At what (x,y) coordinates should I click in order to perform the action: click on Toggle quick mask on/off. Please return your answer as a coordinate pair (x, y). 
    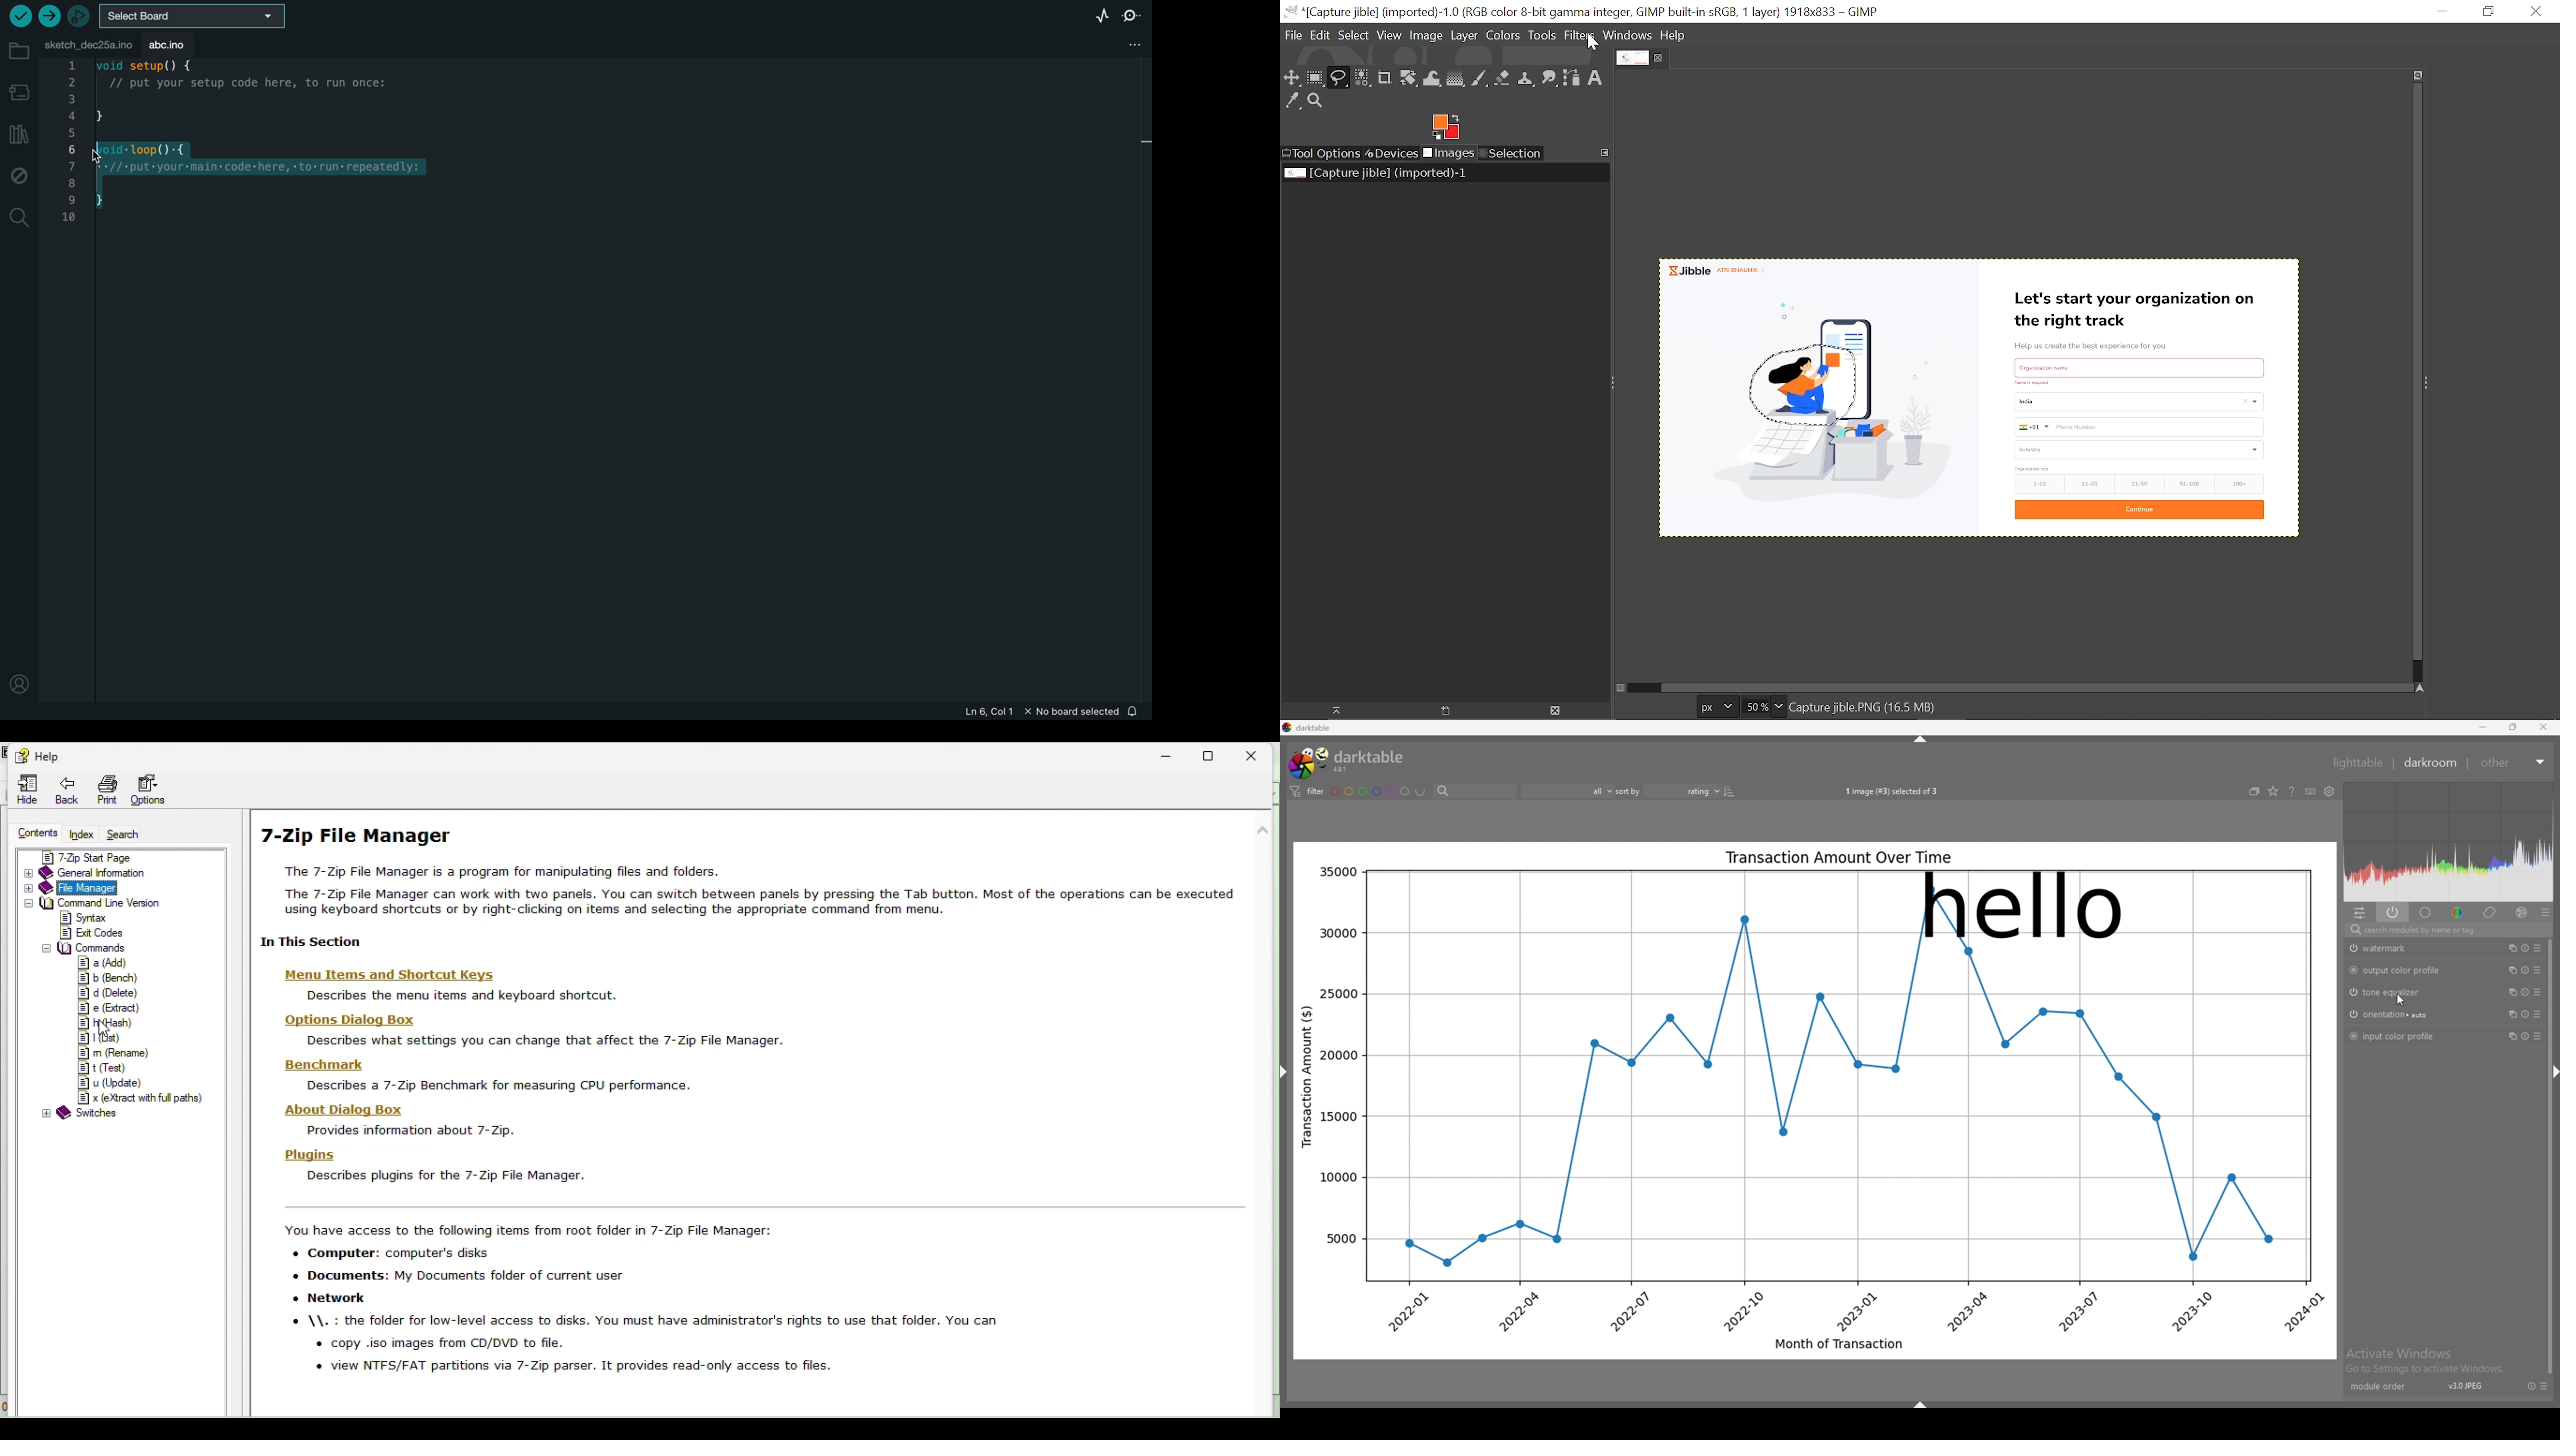
    Looking at the image, I should click on (1619, 688).